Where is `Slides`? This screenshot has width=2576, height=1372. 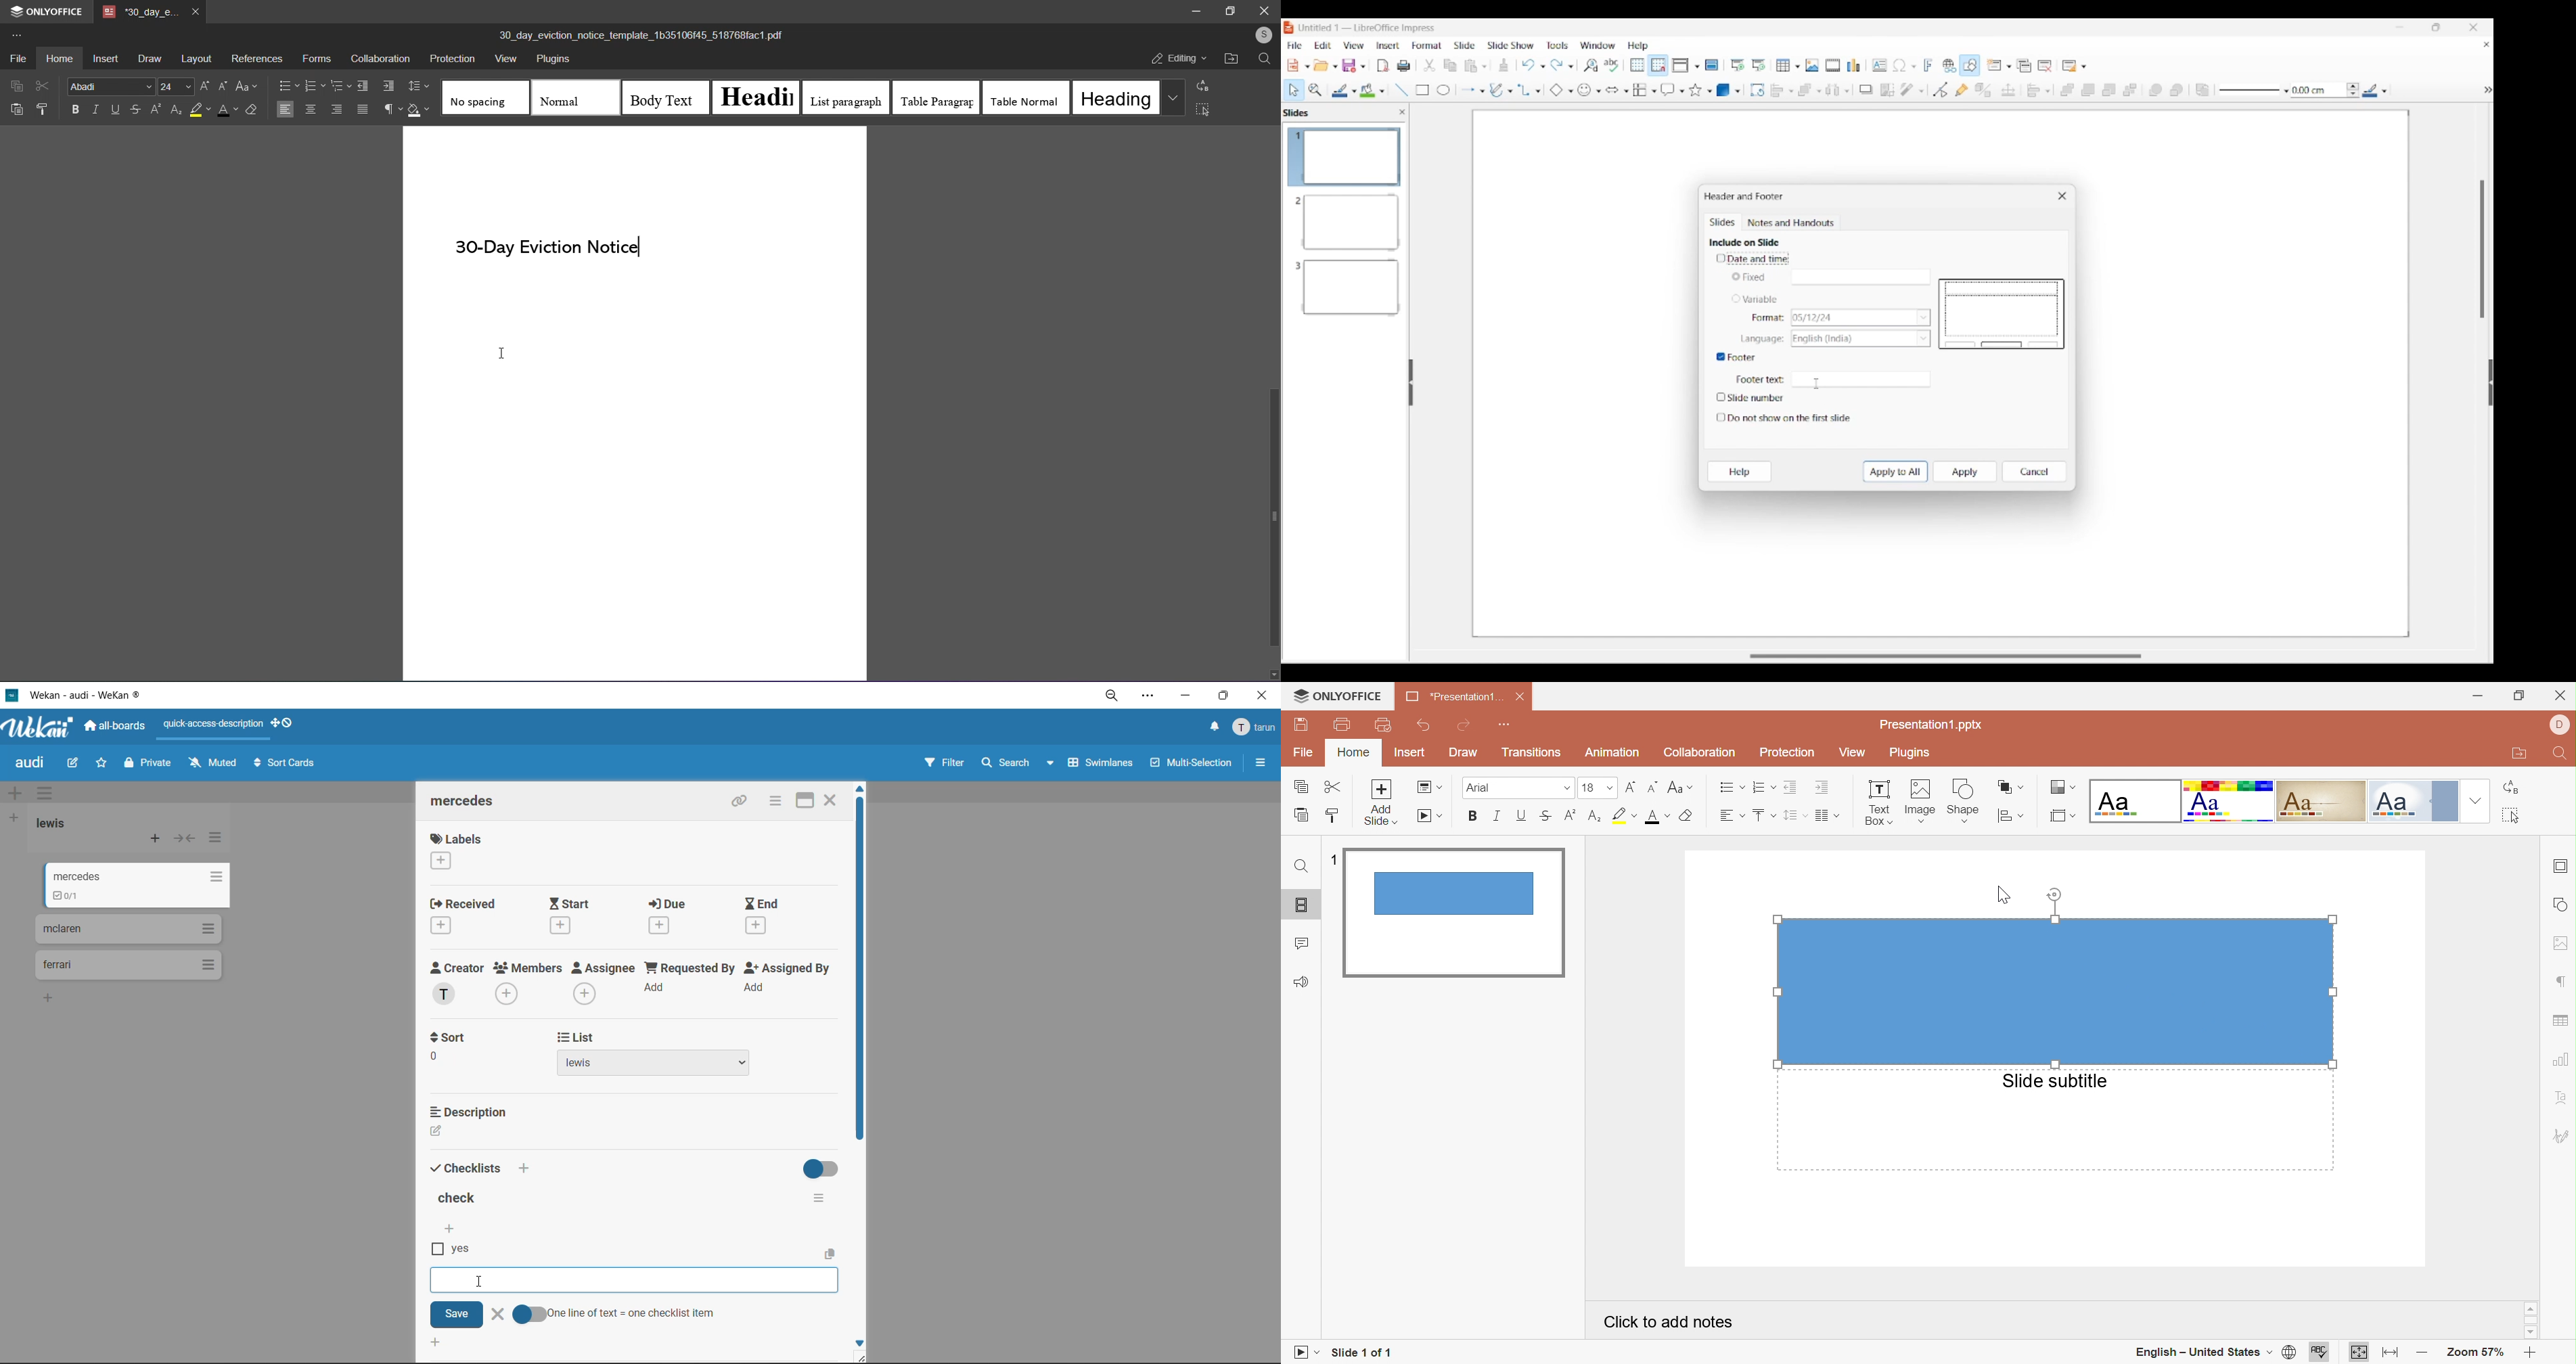
Slides is located at coordinates (1304, 906).